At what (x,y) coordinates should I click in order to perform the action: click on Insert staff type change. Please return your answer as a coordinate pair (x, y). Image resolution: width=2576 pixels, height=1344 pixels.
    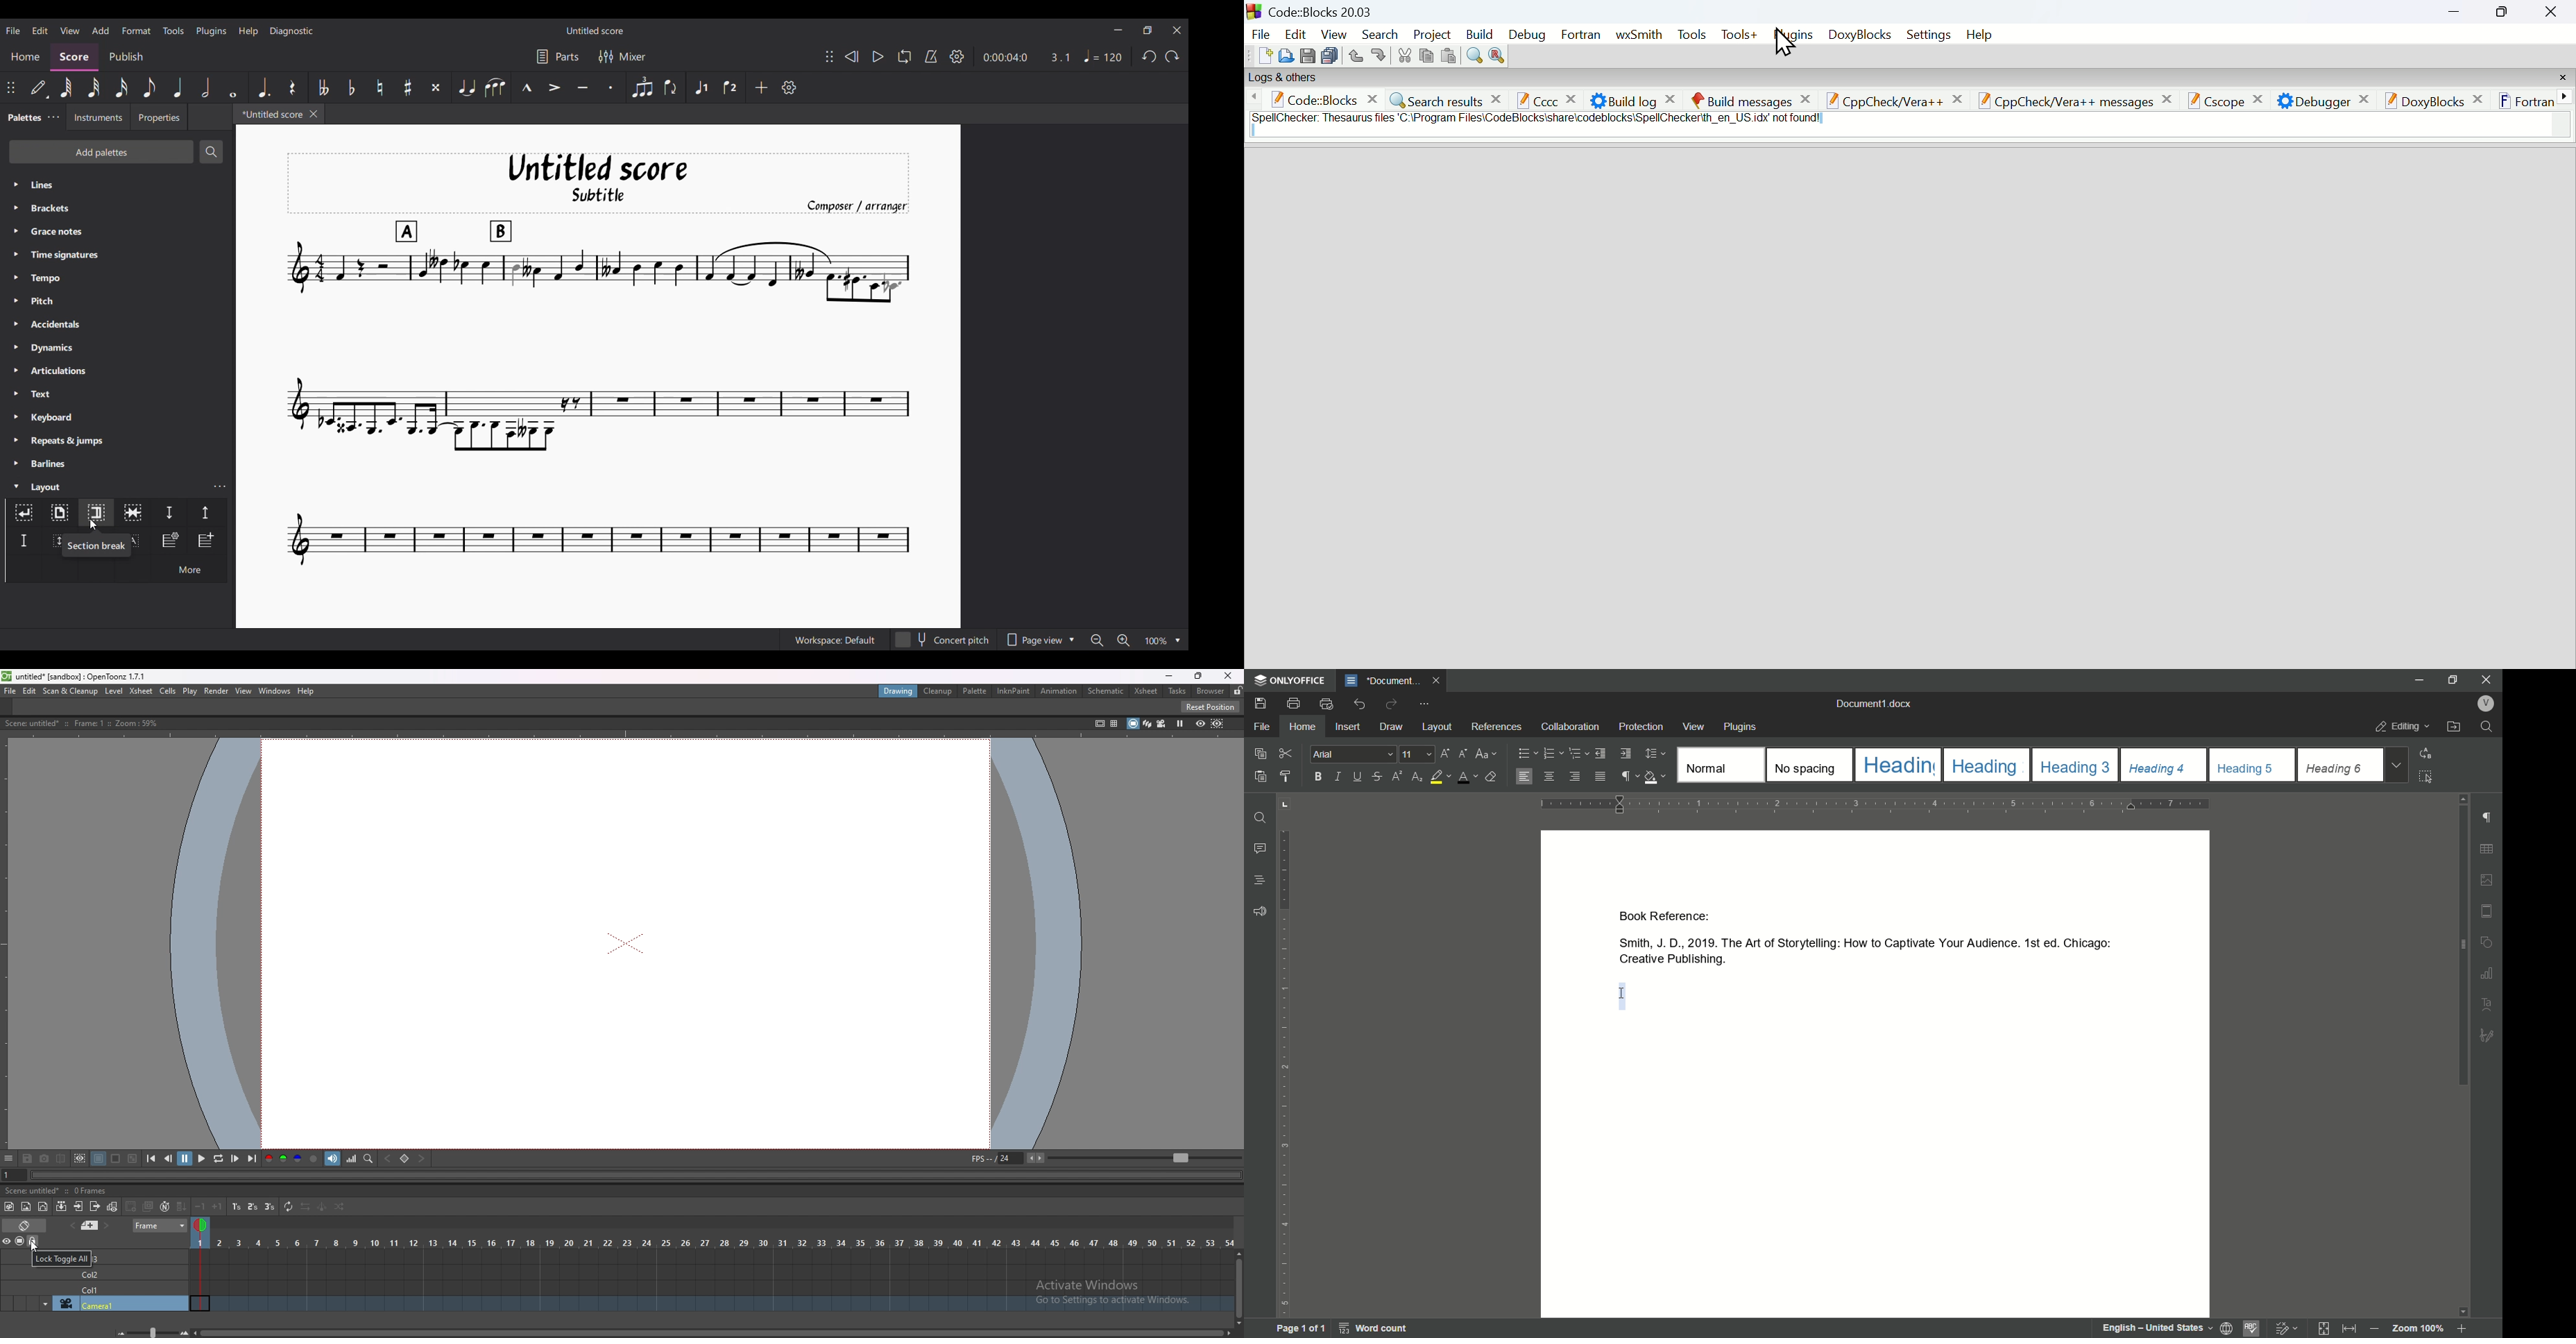
    Looking at the image, I should click on (169, 540).